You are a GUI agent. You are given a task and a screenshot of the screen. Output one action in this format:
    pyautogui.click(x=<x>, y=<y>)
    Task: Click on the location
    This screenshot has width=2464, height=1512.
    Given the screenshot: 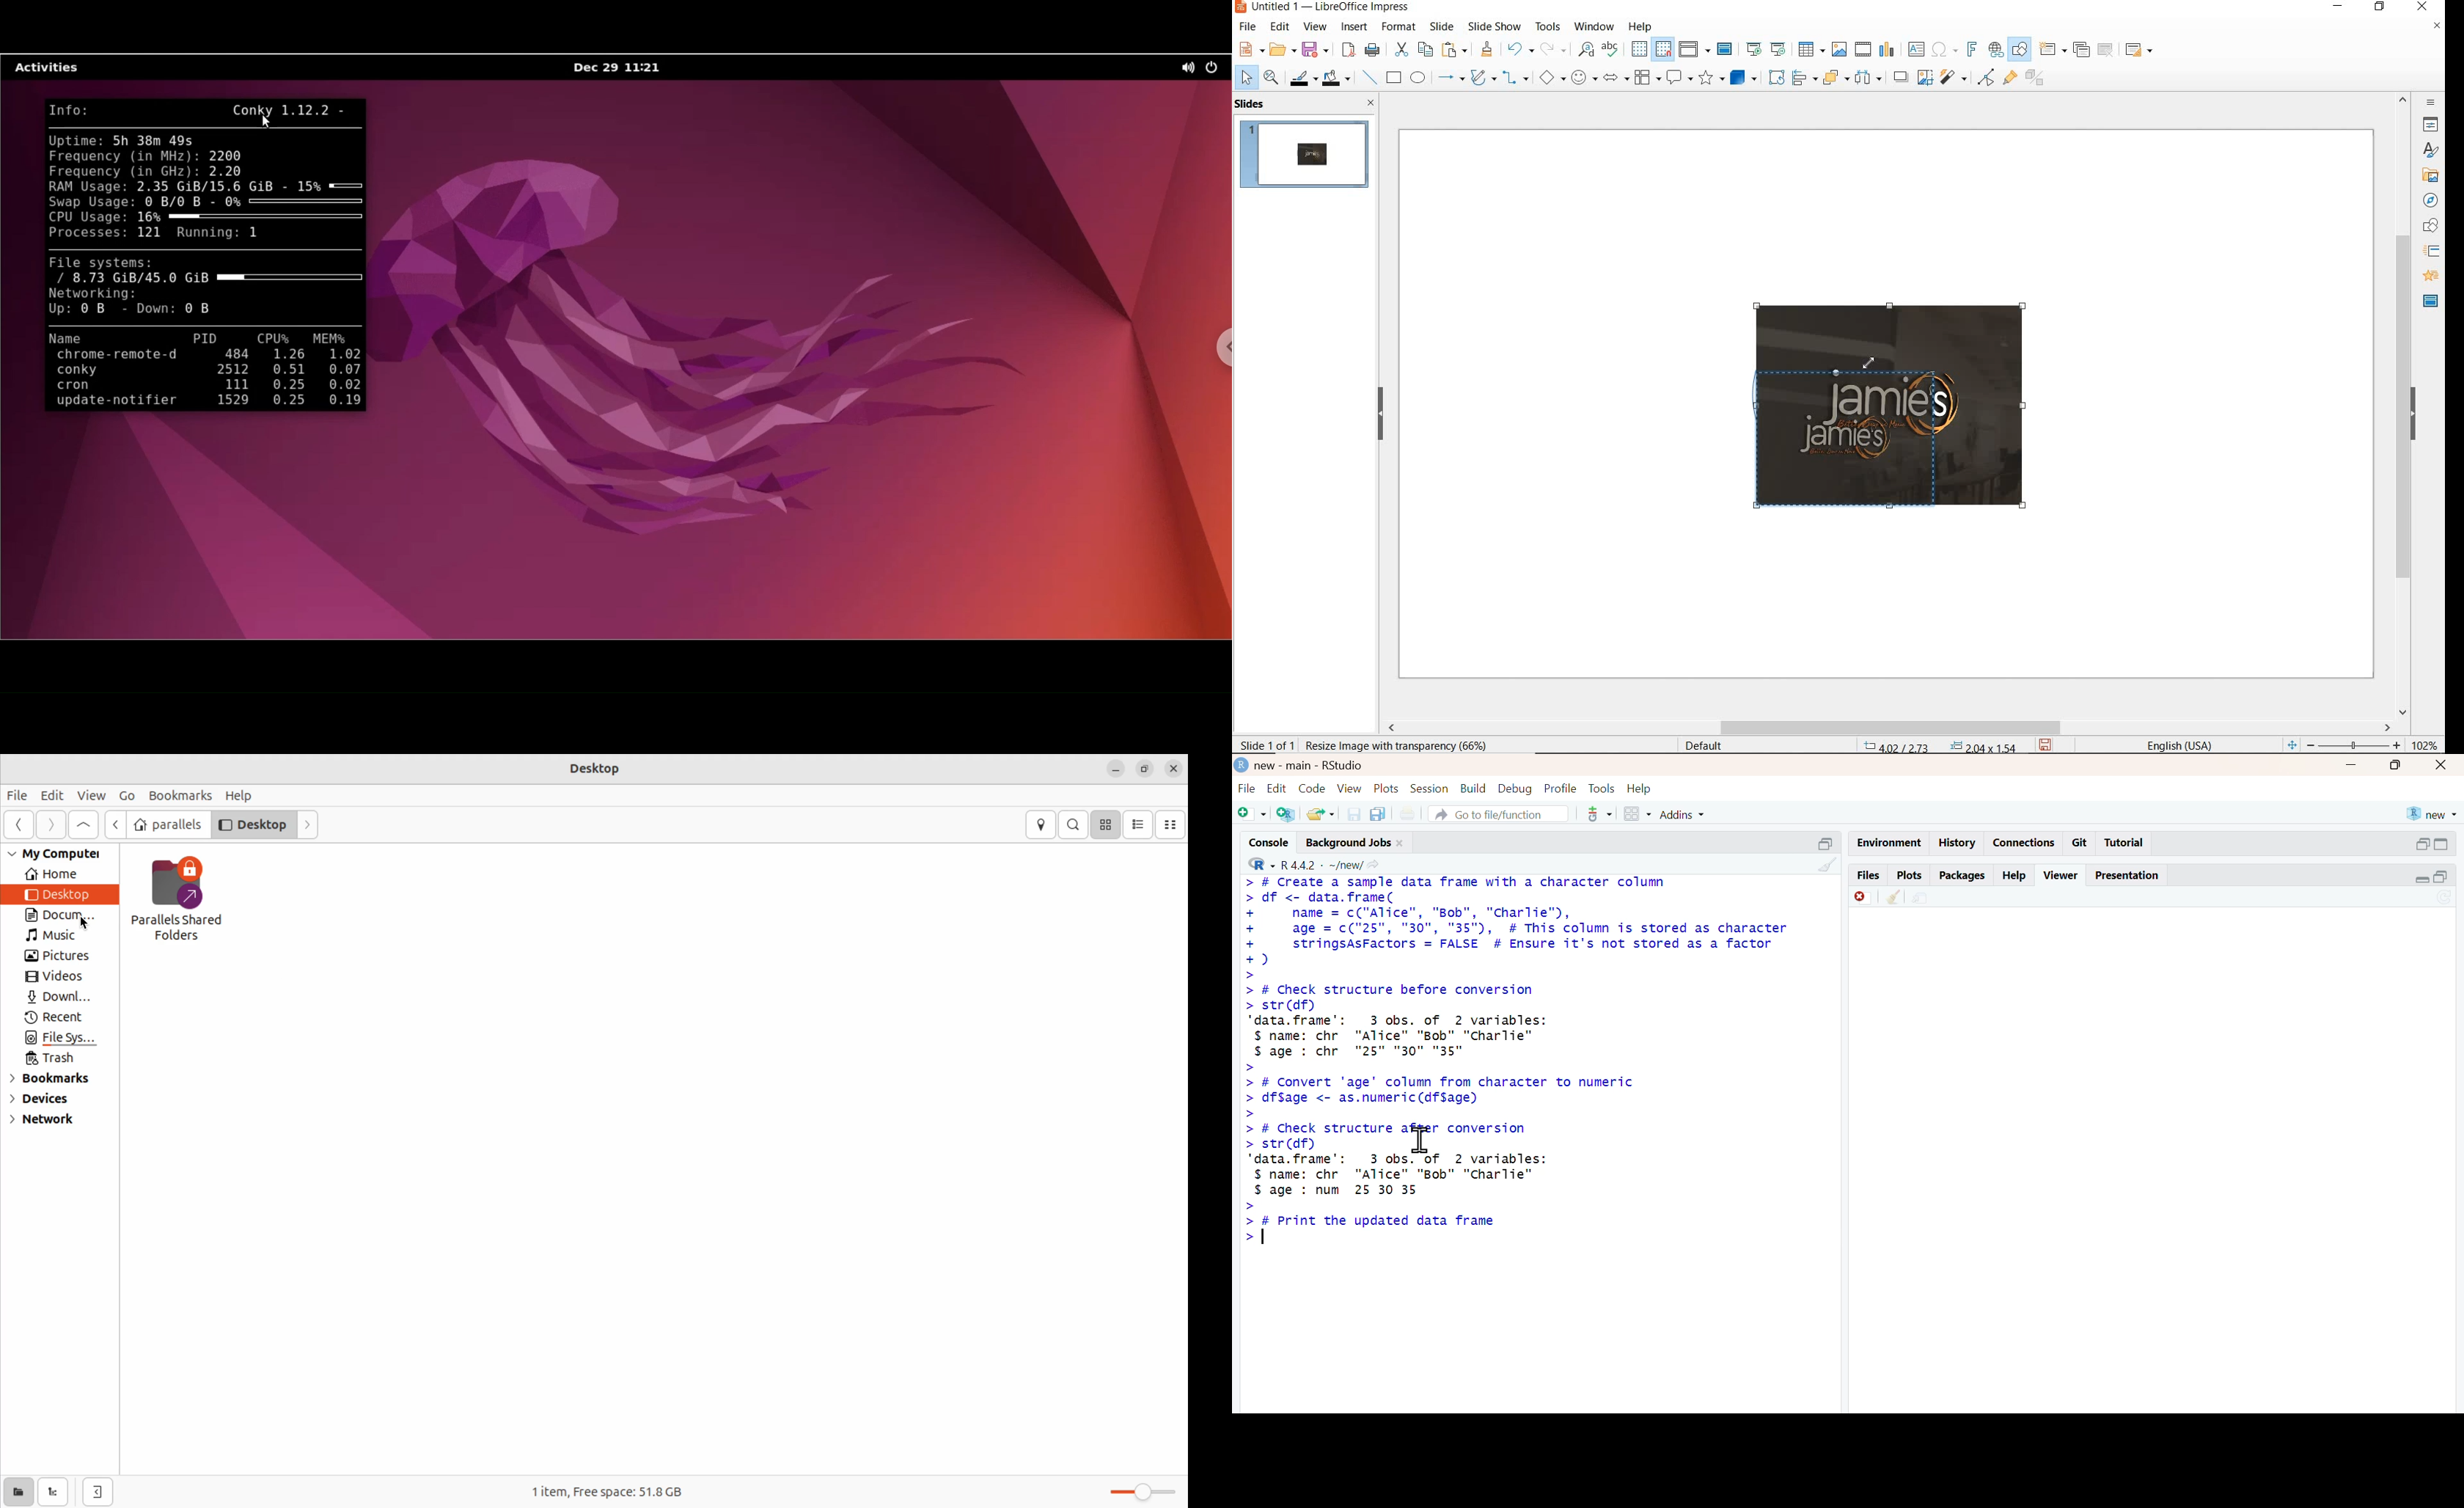 What is the action you would take?
    pyautogui.click(x=1042, y=824)
    